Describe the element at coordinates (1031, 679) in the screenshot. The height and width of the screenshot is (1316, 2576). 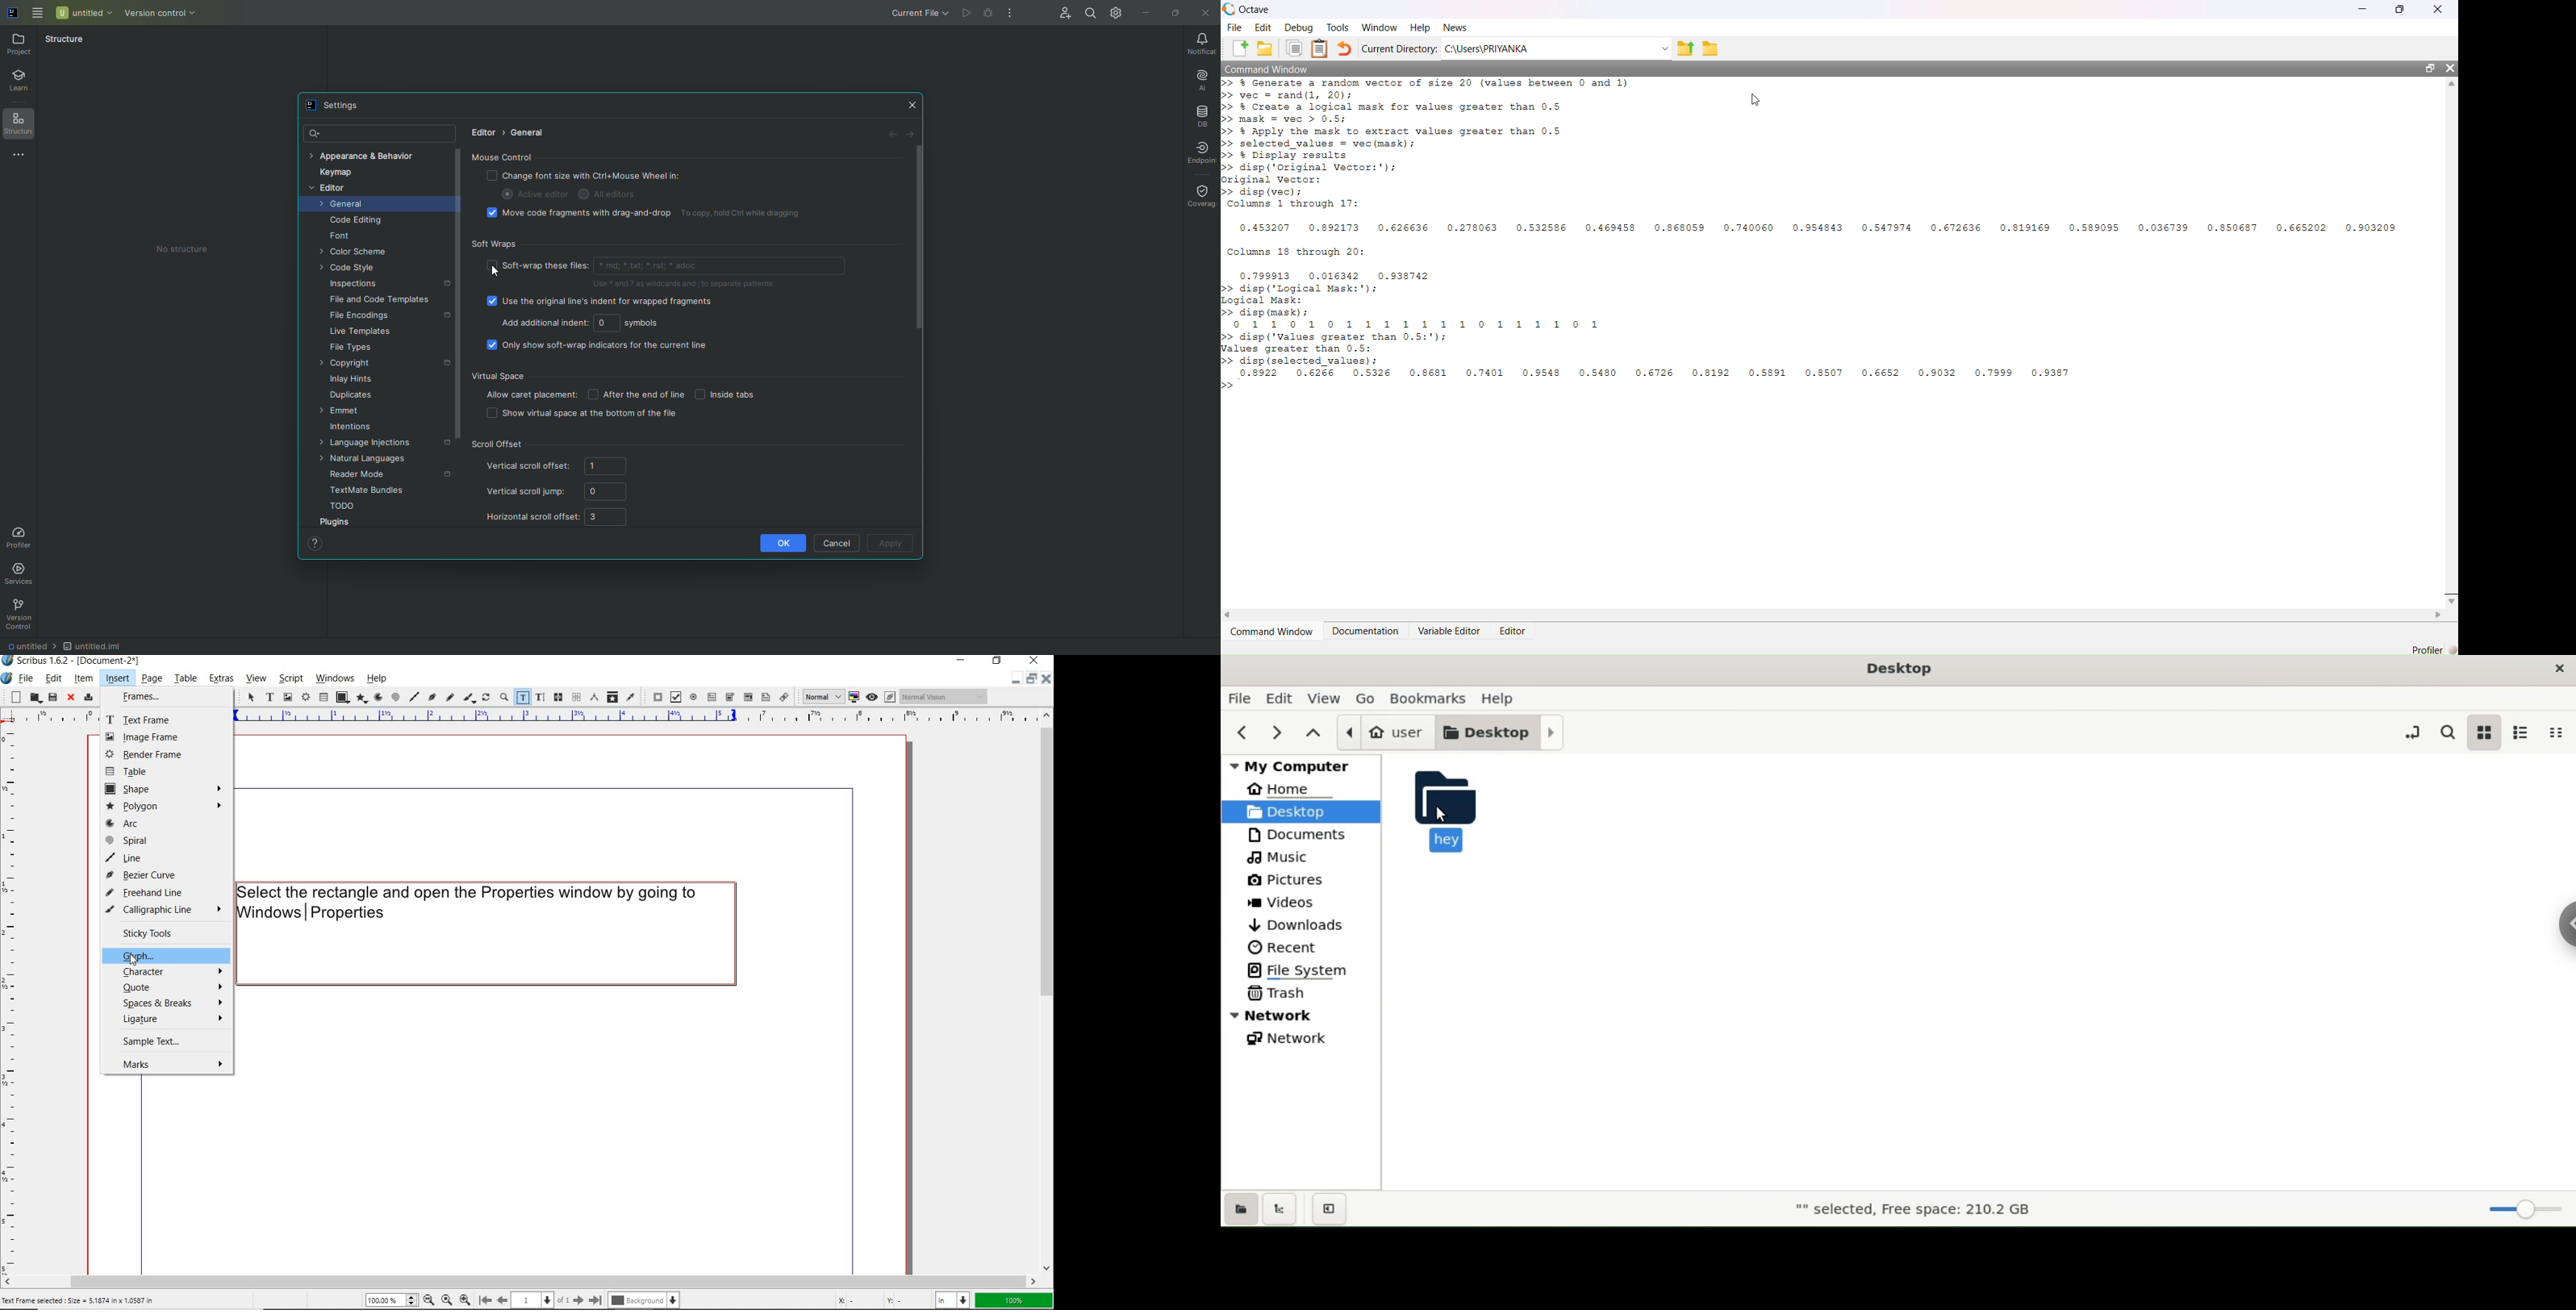
I see `maximise` at that location.